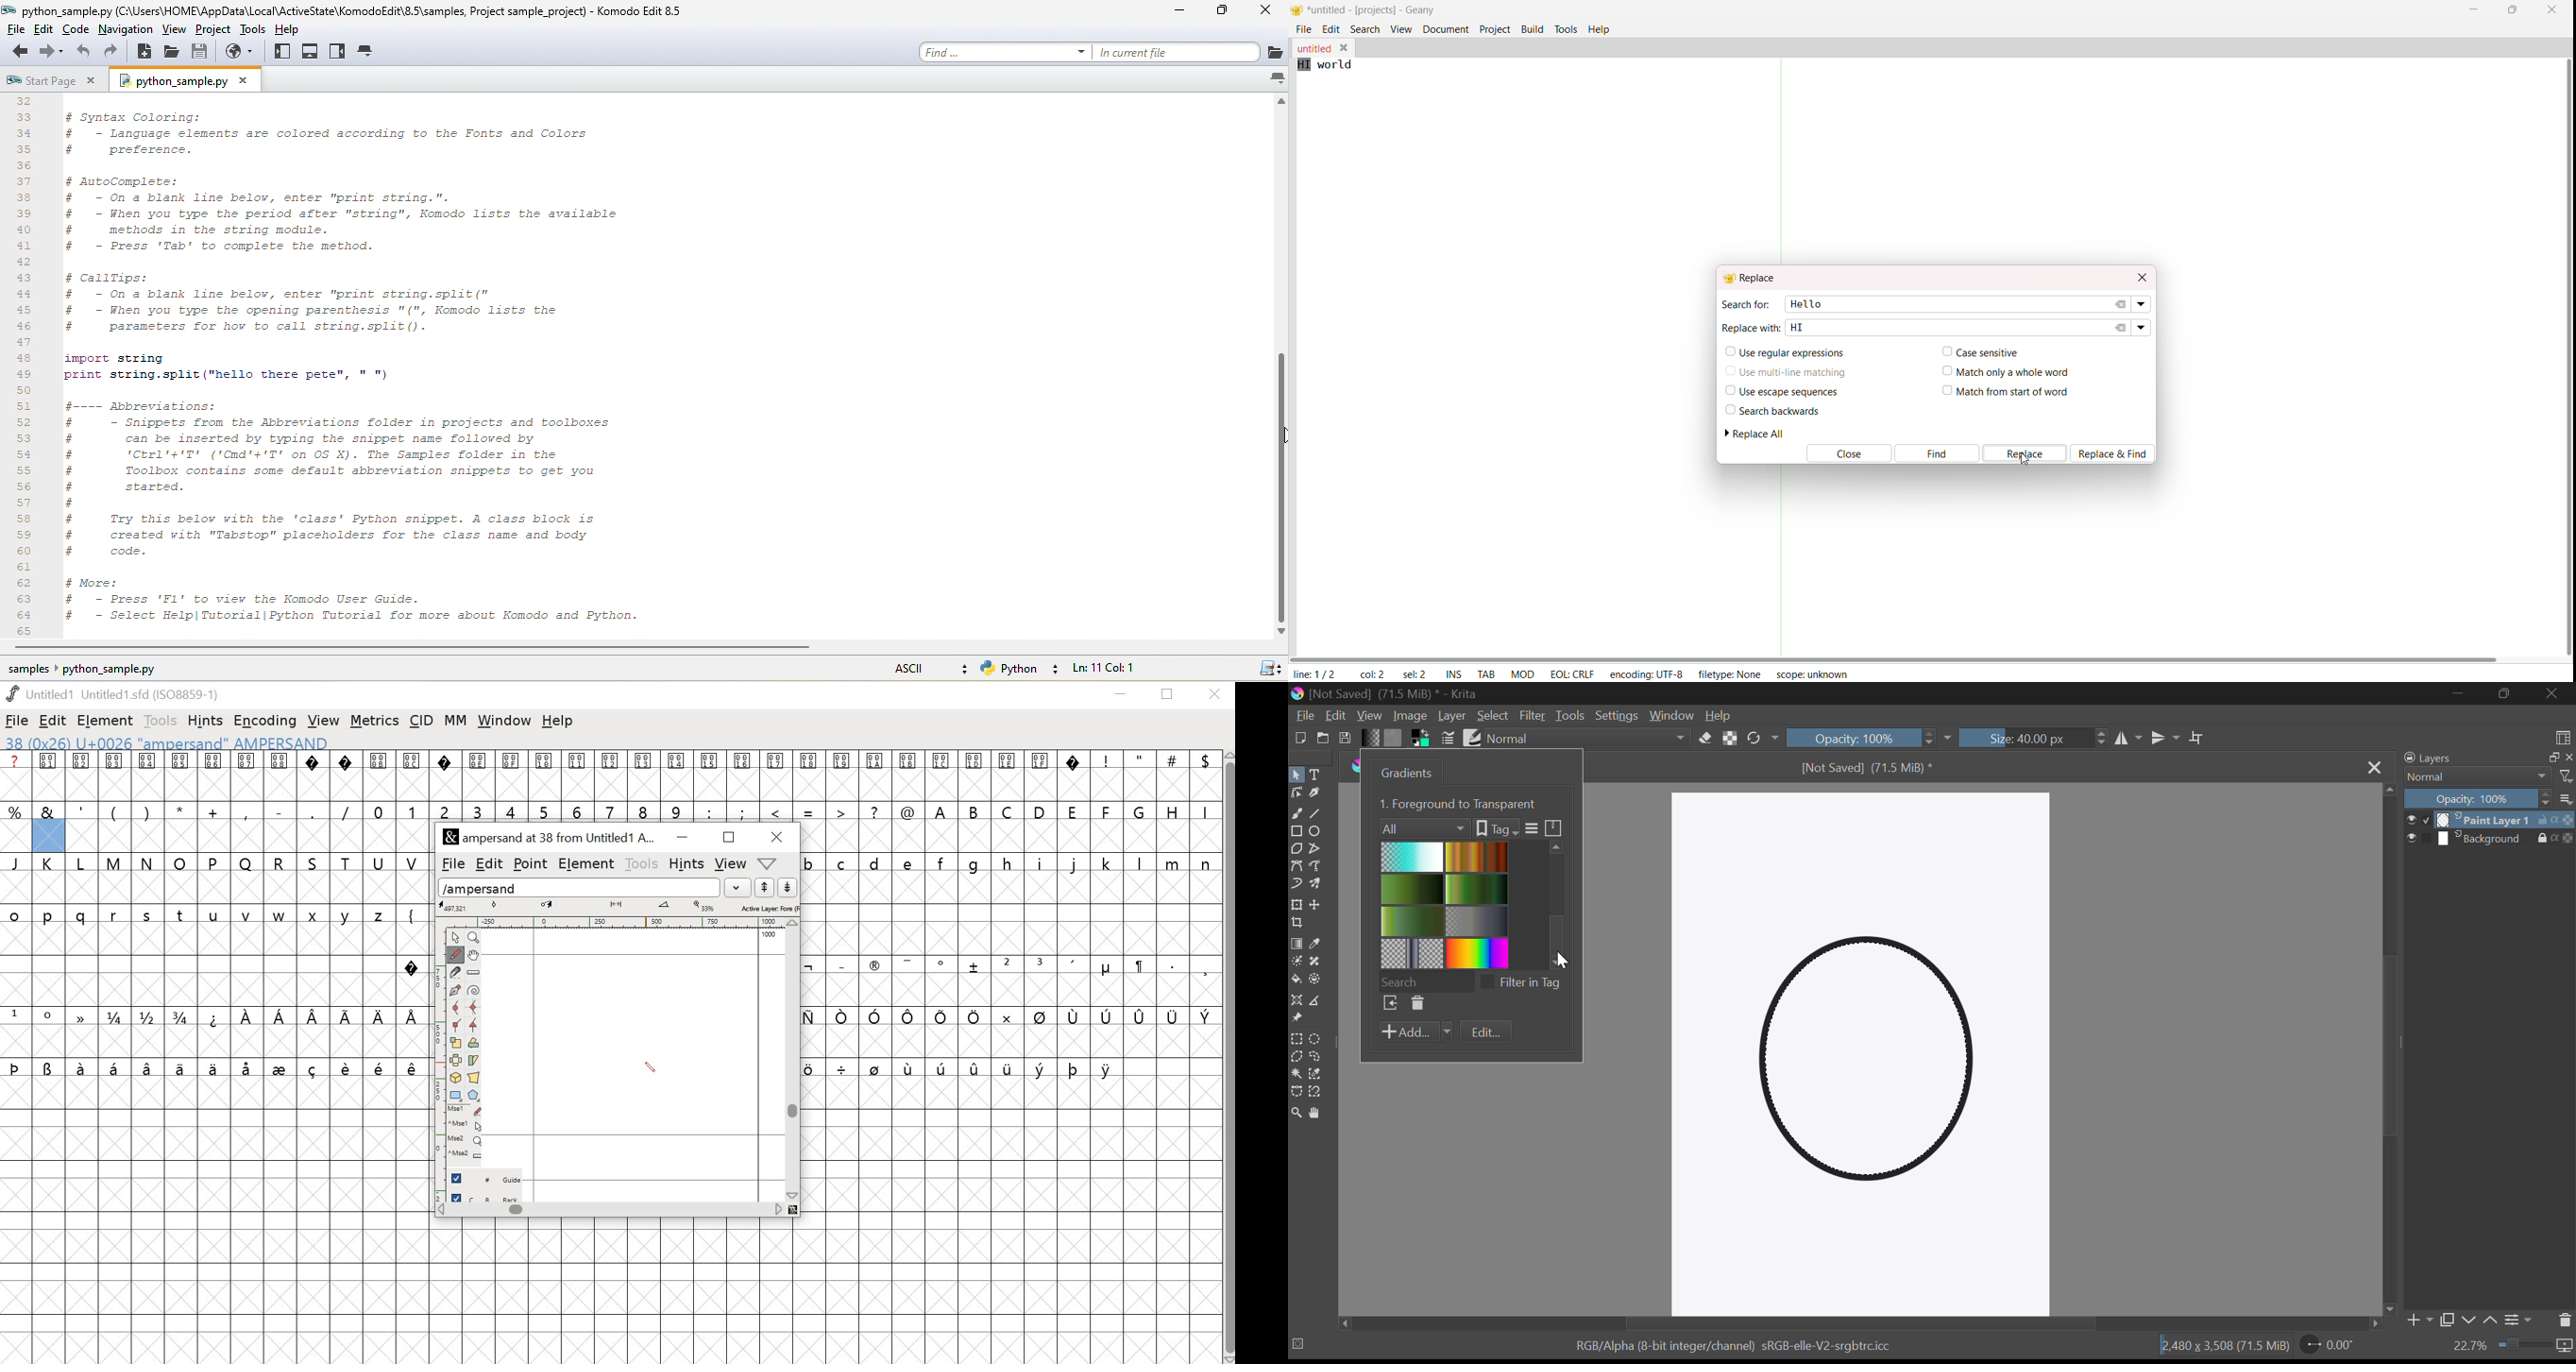  Describe the element at coordinates (1318, 775) in the screenshot. I see `Text` at that location.